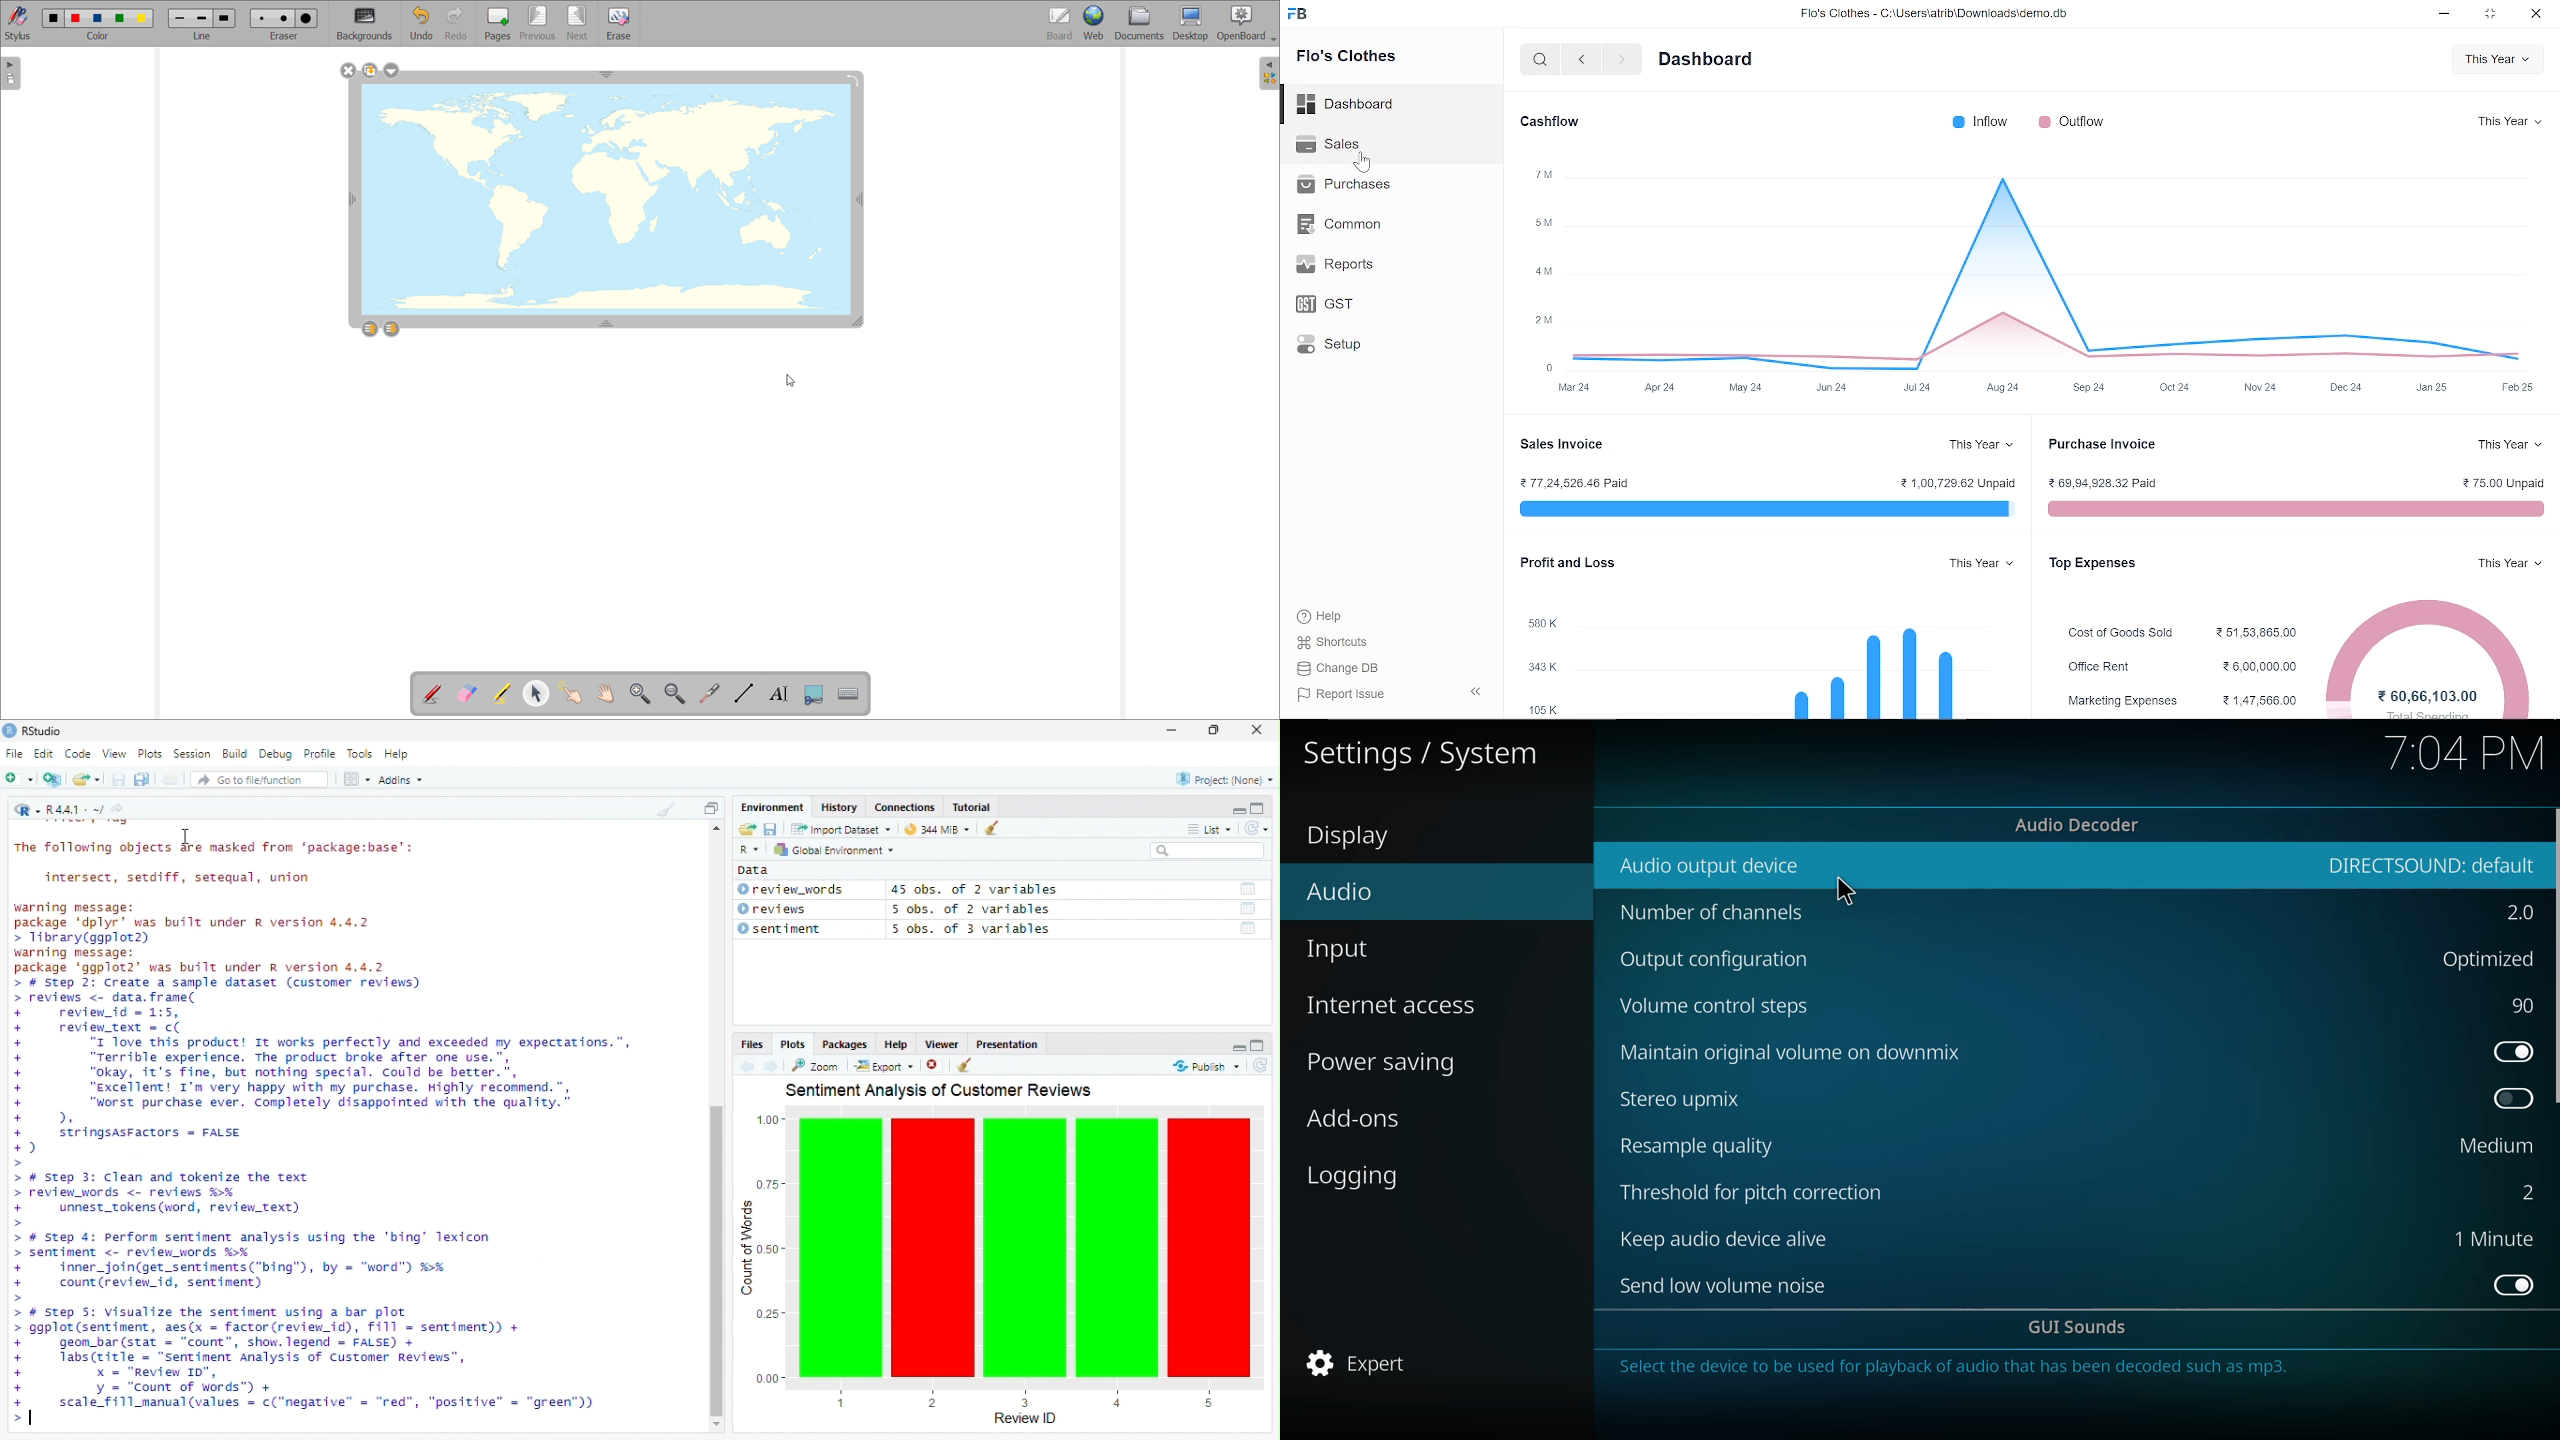  I want to click on Review ID, so click(1028, 1420).